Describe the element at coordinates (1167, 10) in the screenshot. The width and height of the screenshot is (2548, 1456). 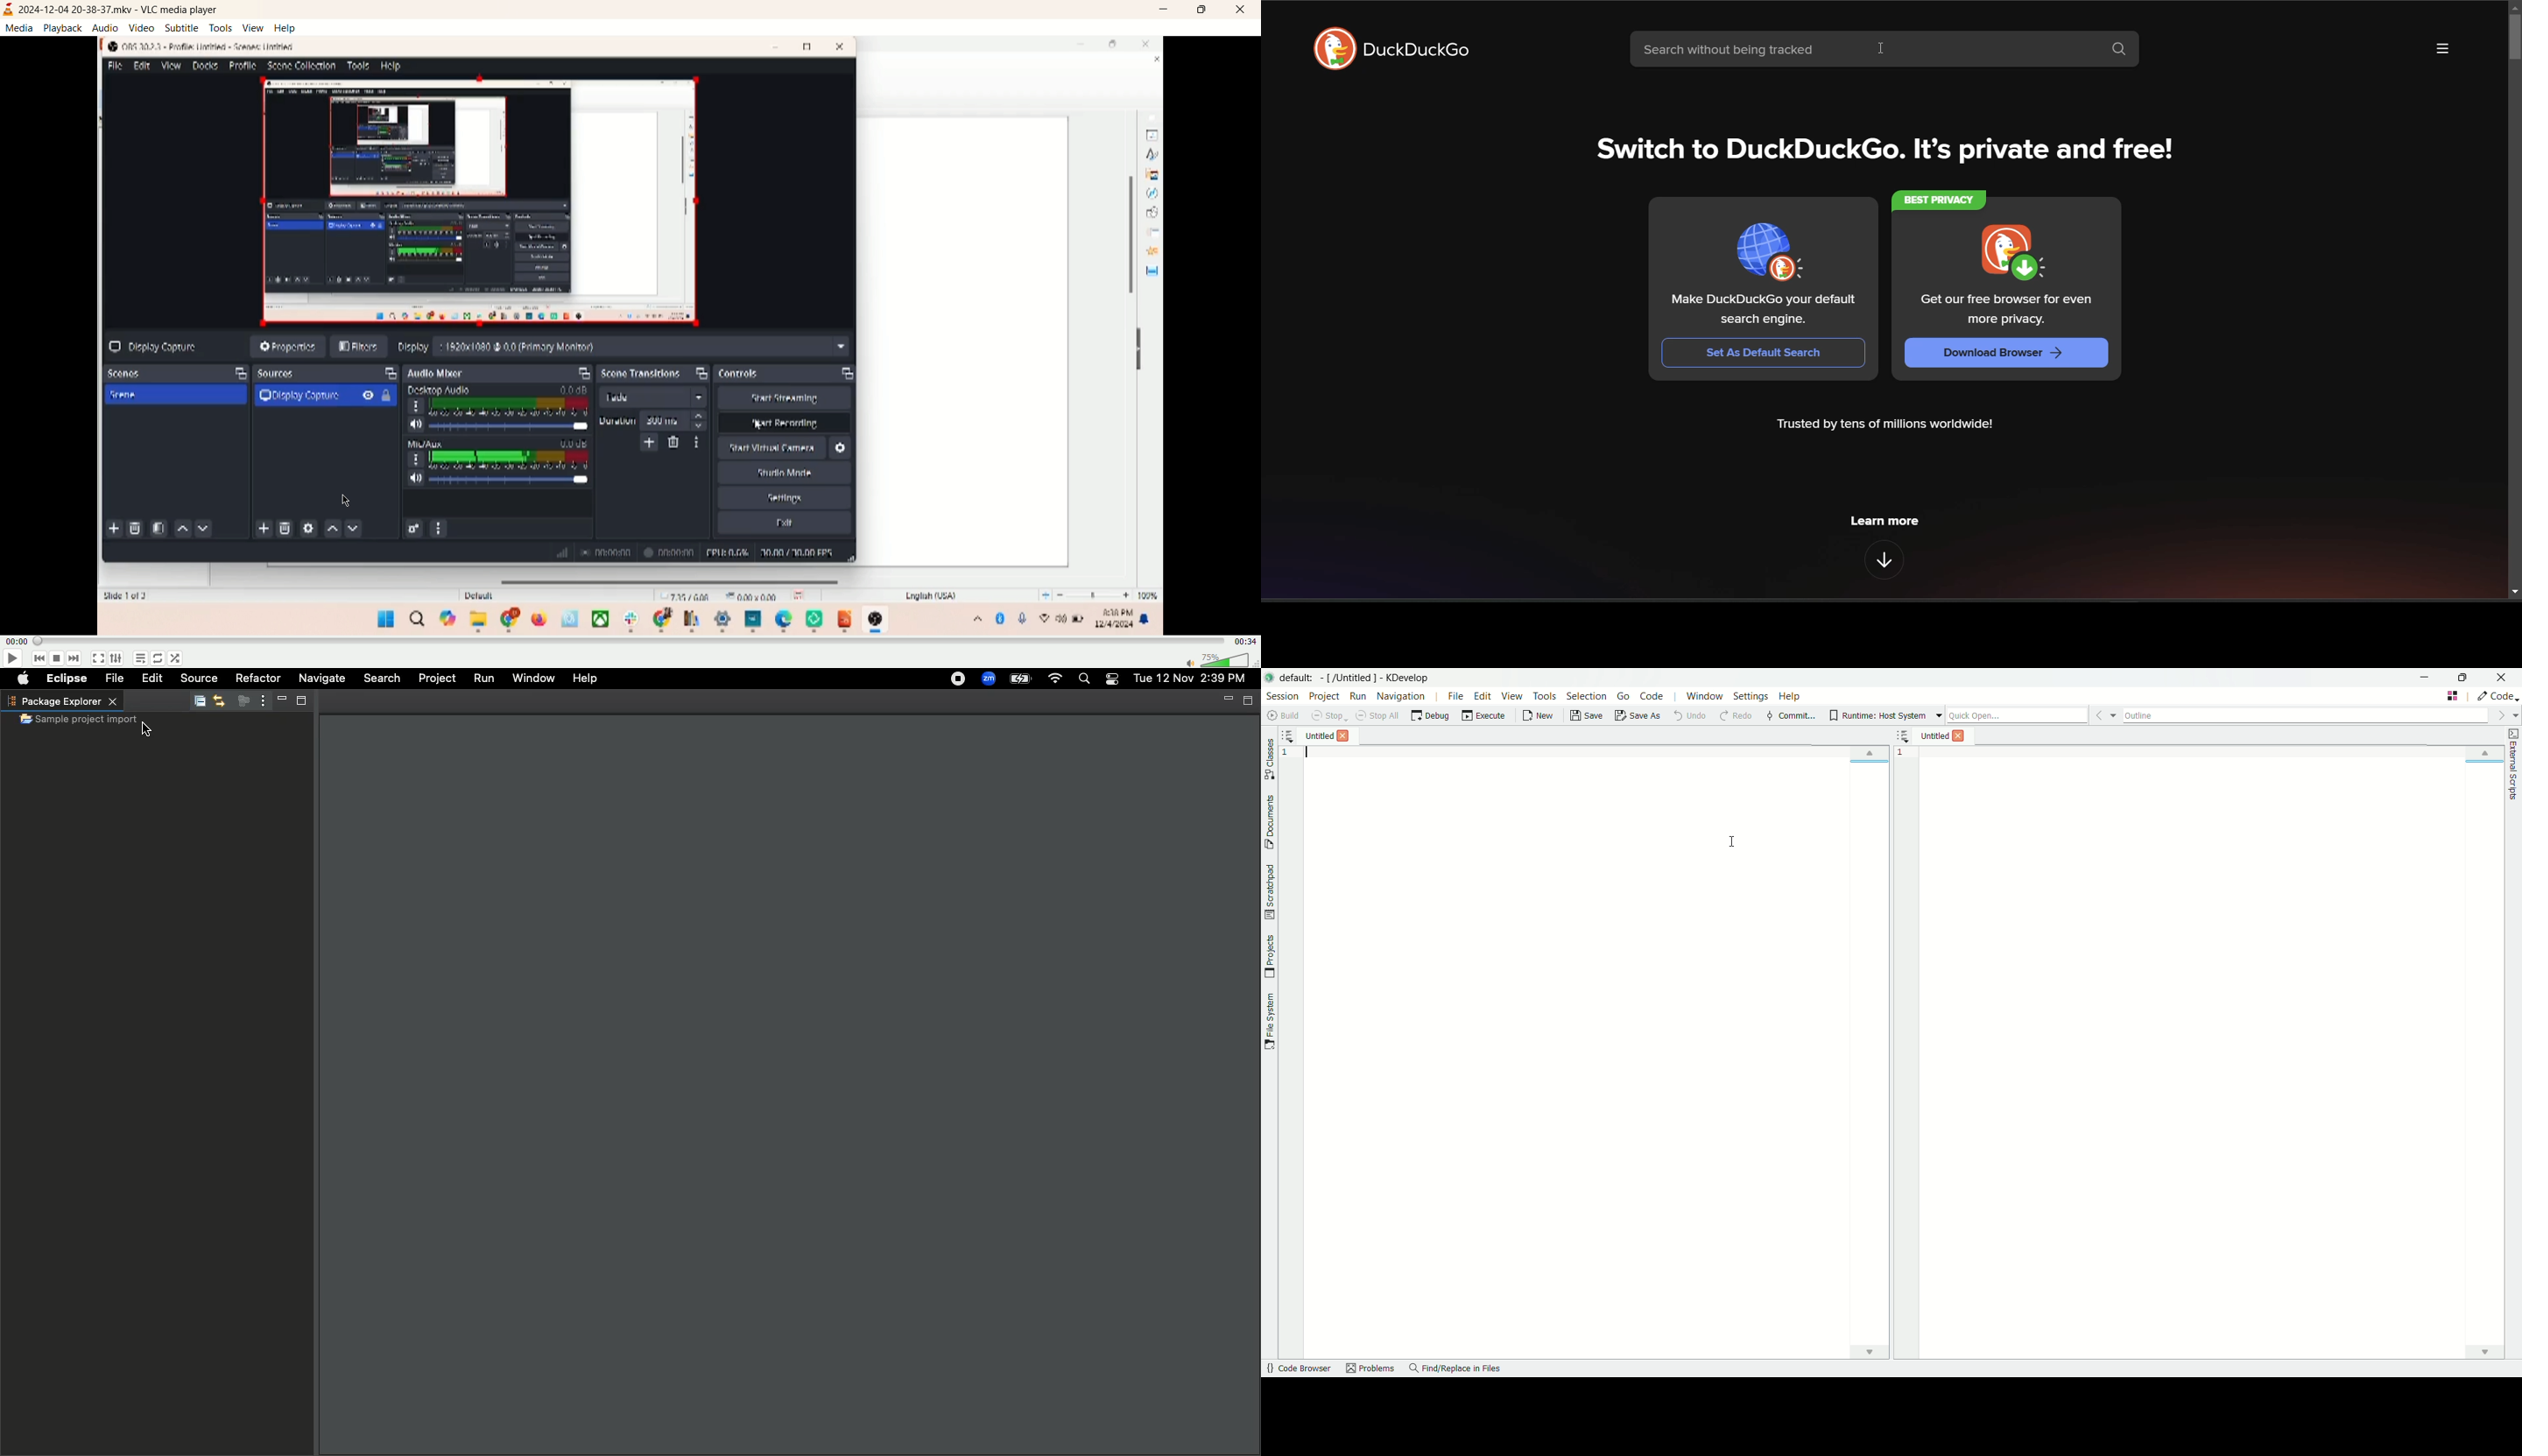
I see `minimize` at that location.